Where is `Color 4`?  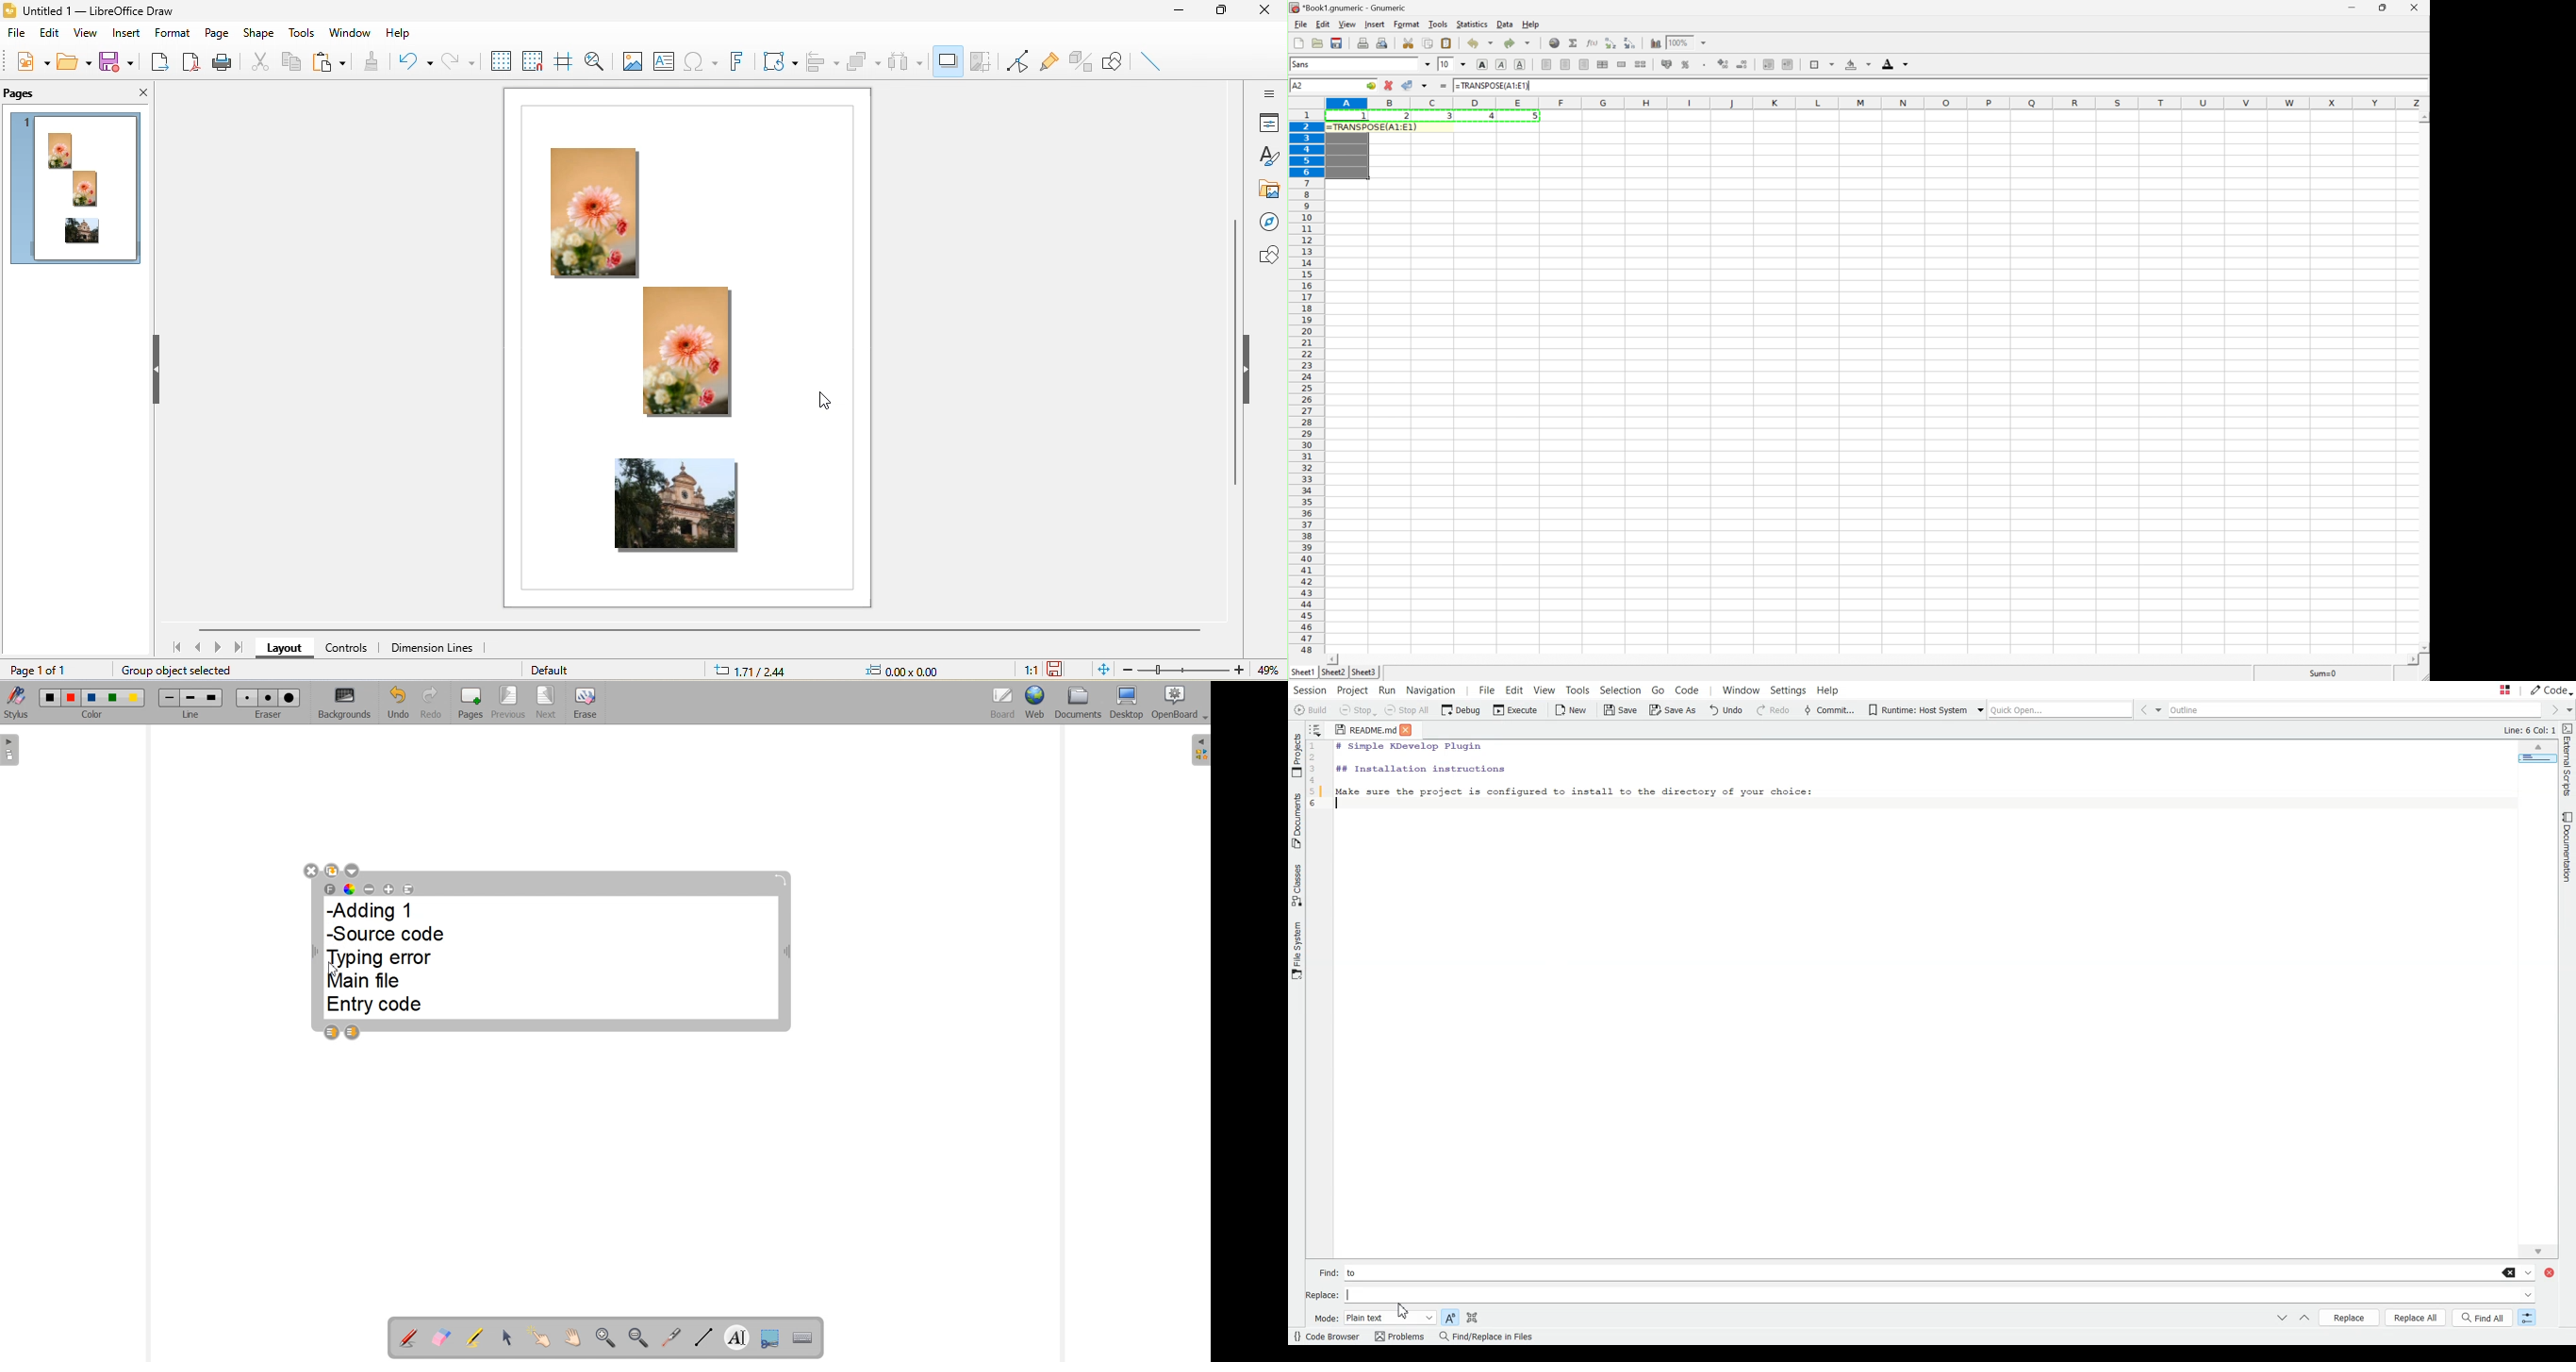 Color 4 is located at coordinates (114, 697).